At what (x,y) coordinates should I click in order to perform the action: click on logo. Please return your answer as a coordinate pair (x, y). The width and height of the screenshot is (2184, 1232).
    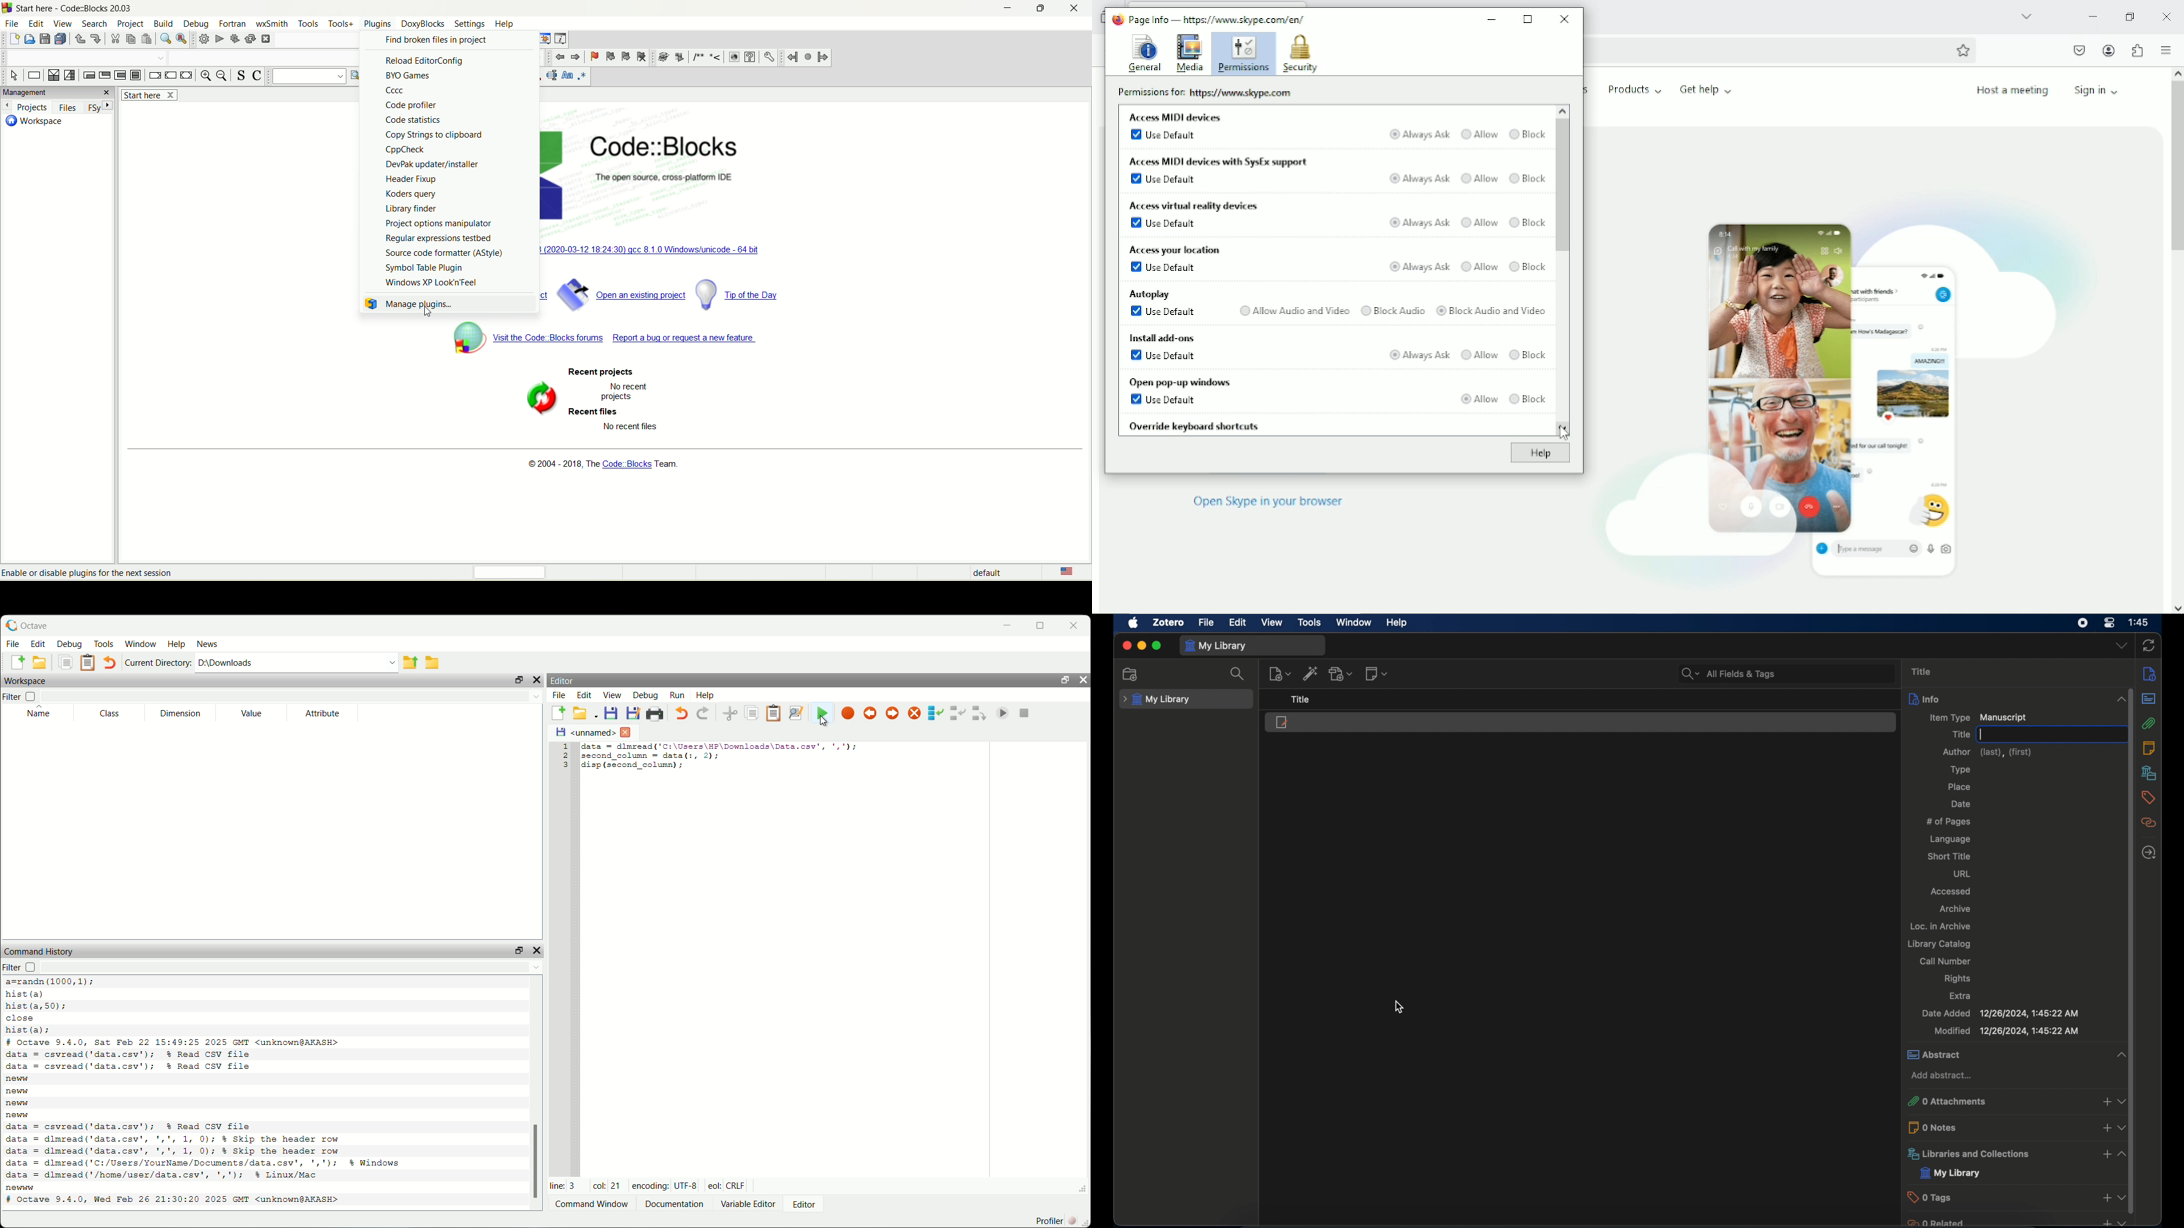
    Looking at the image, I should click on (7, 8).